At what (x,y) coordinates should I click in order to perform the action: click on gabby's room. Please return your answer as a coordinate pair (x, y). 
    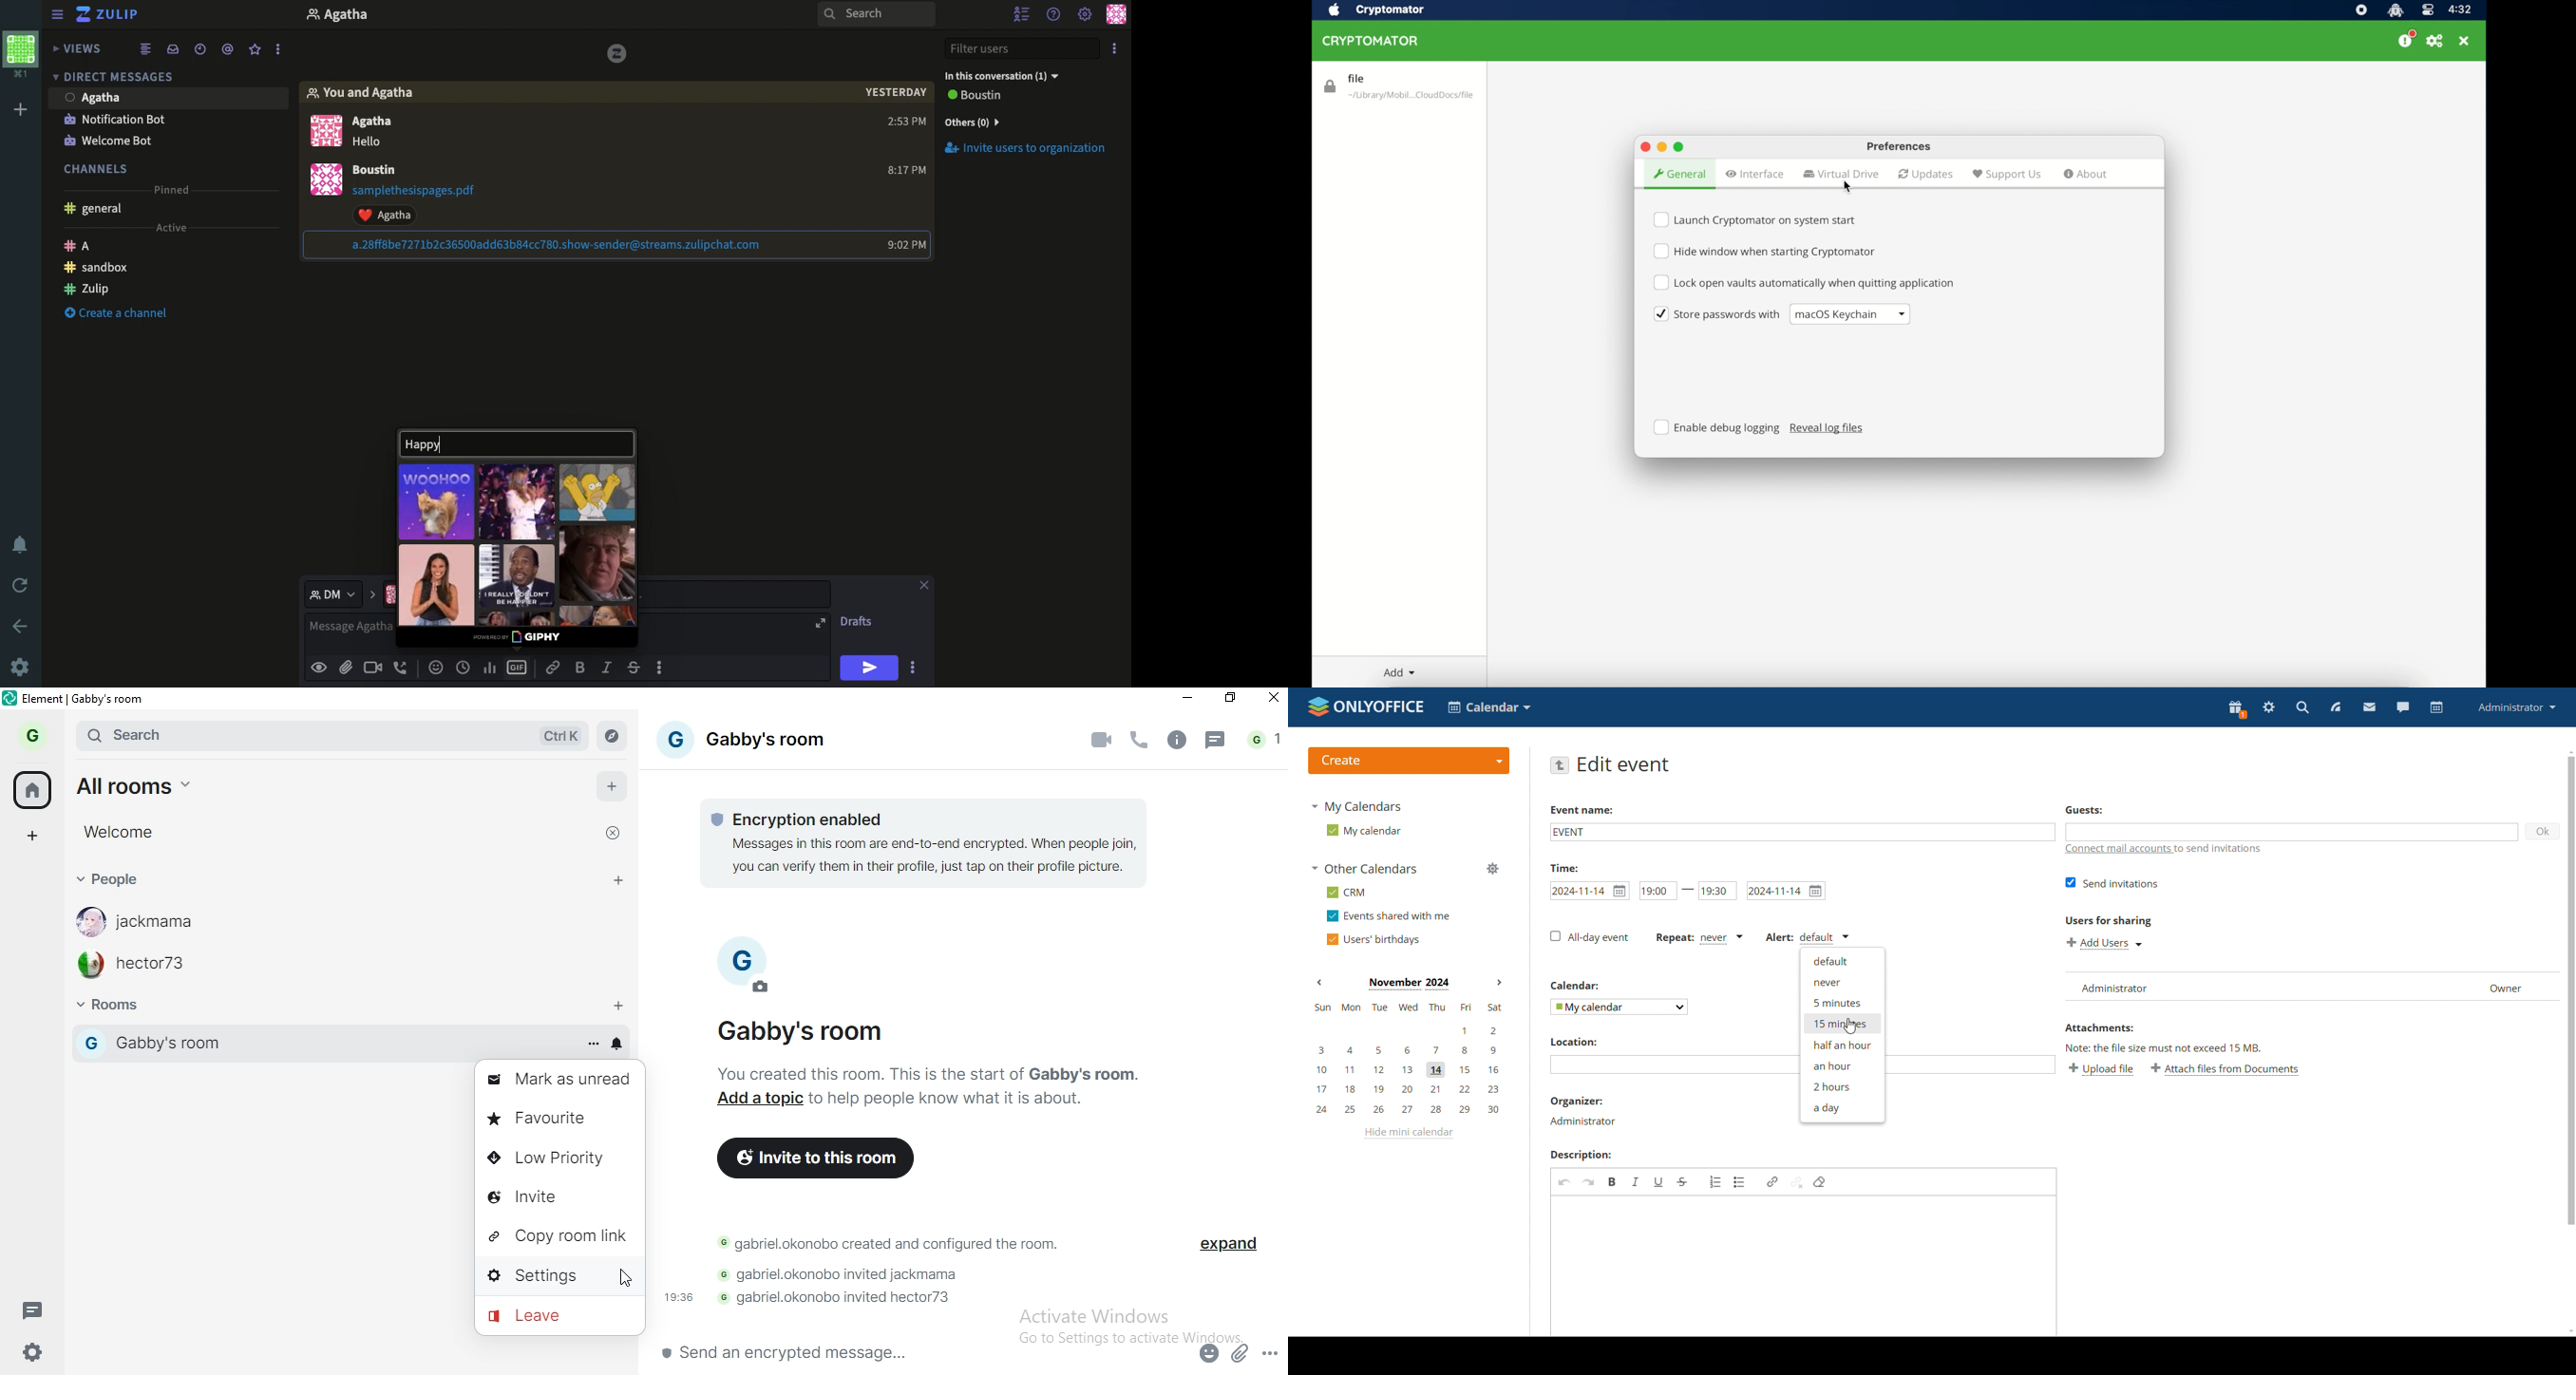
    Looking at the image, I should click on (751, 743).